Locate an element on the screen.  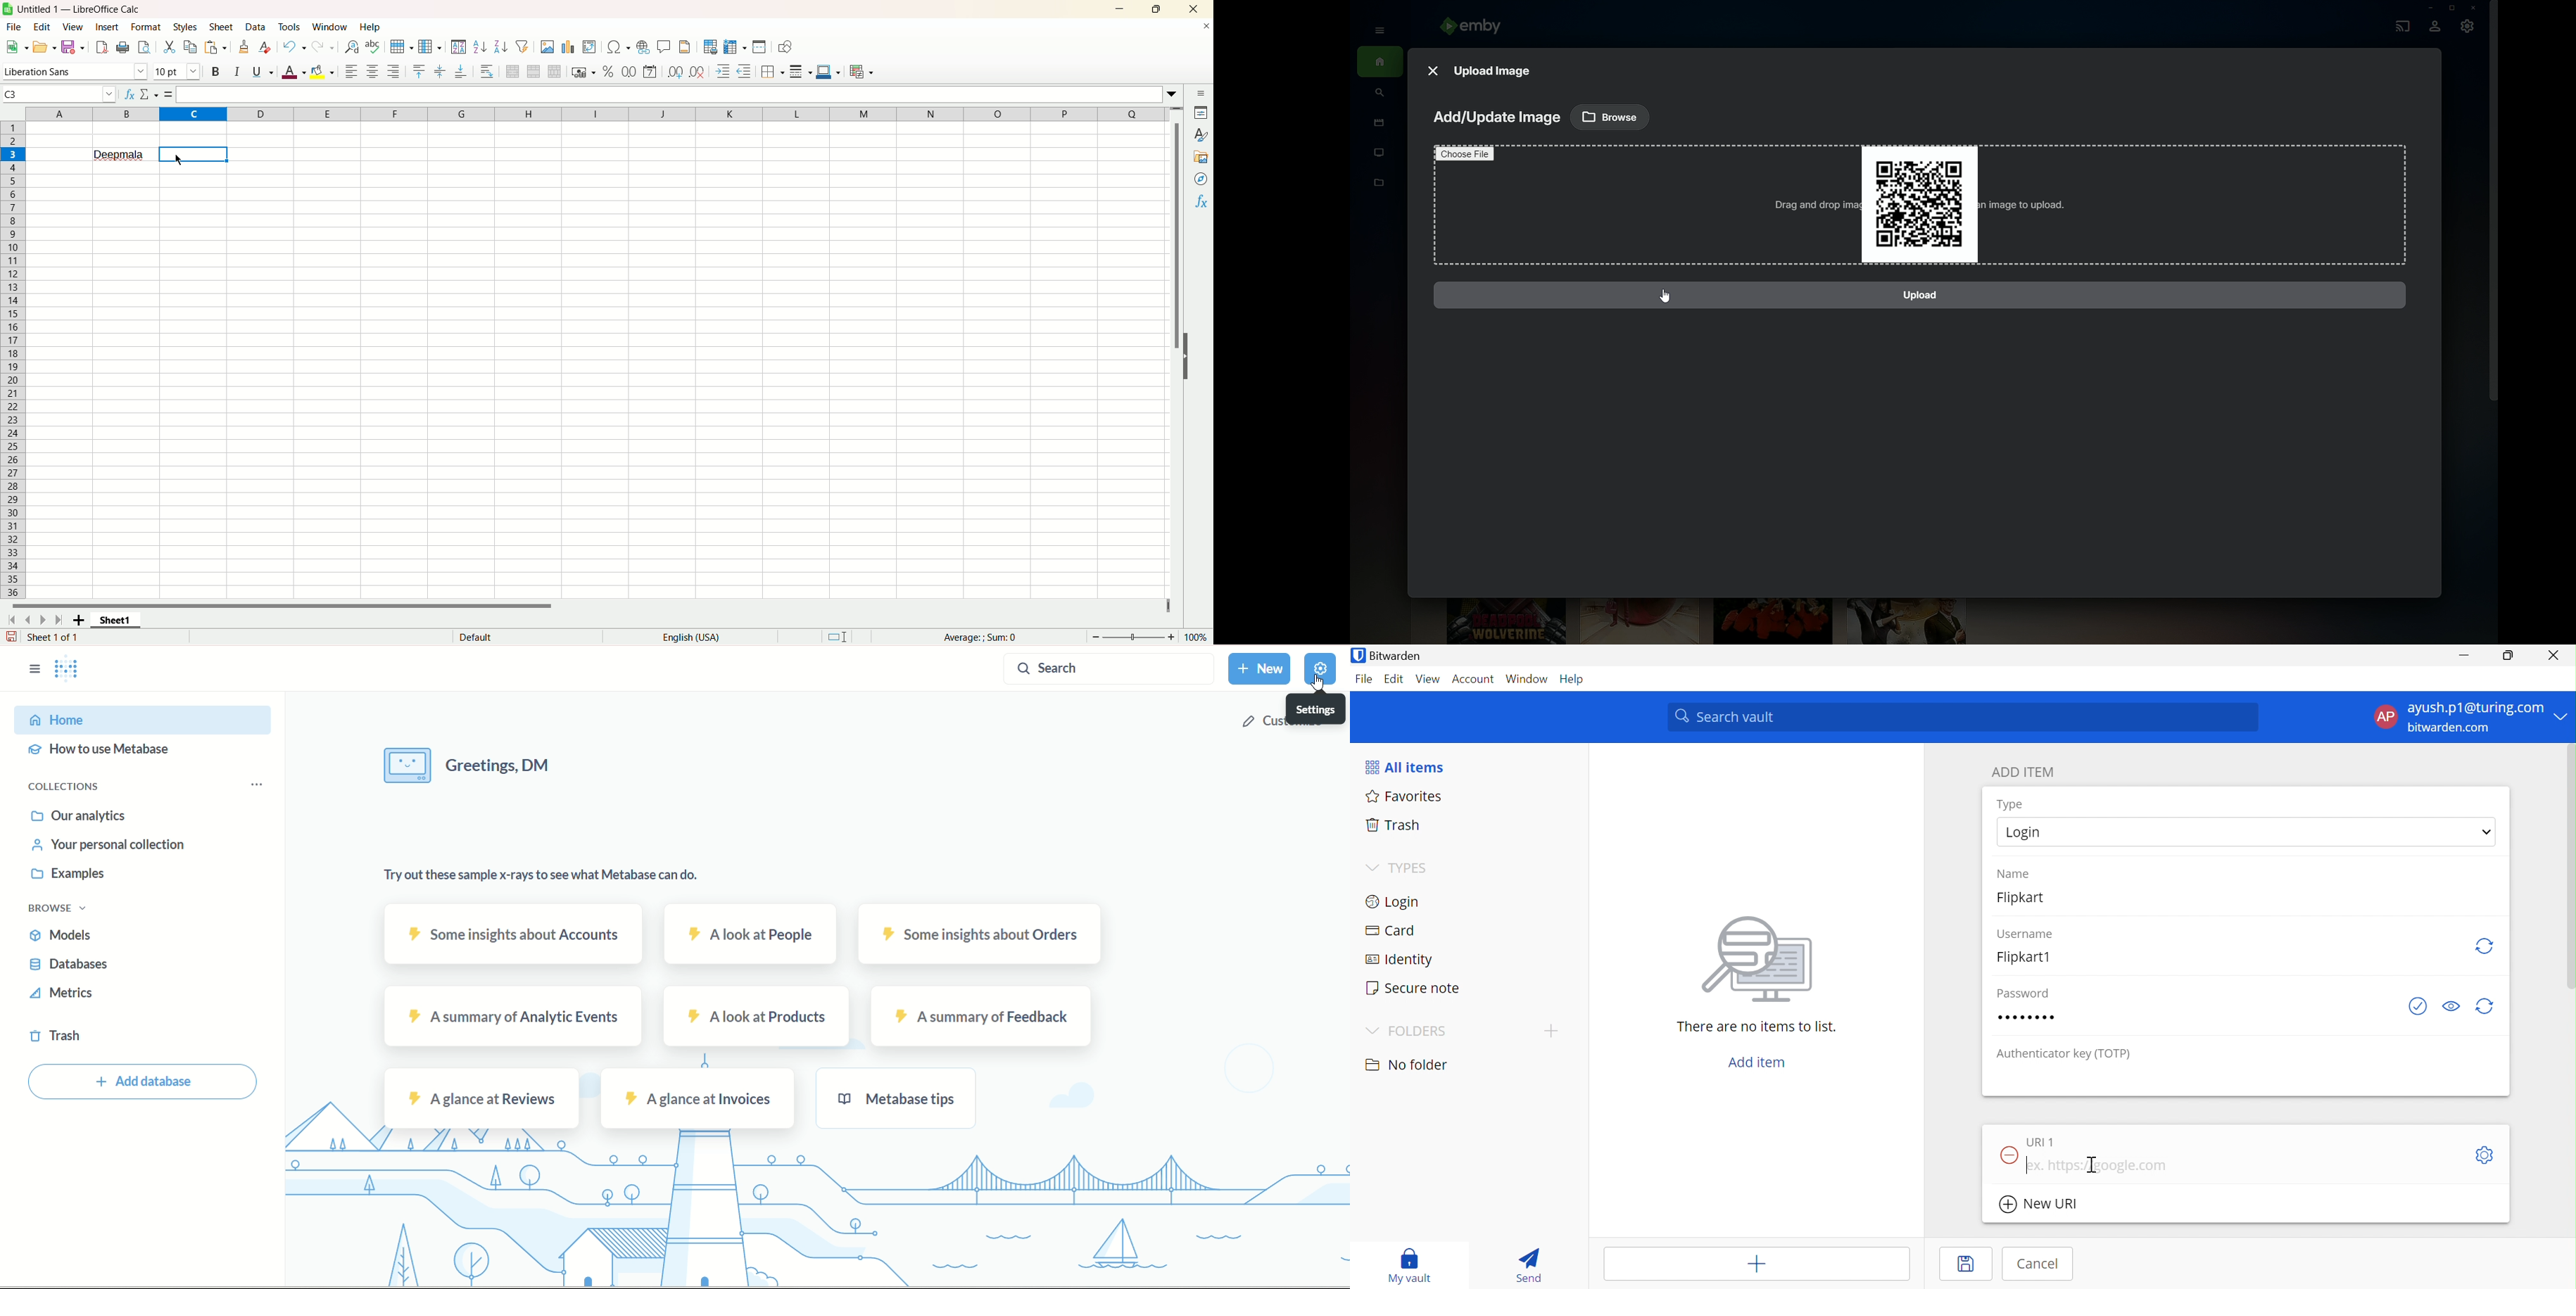
Clone formatting is located at coordinates (244, 47).